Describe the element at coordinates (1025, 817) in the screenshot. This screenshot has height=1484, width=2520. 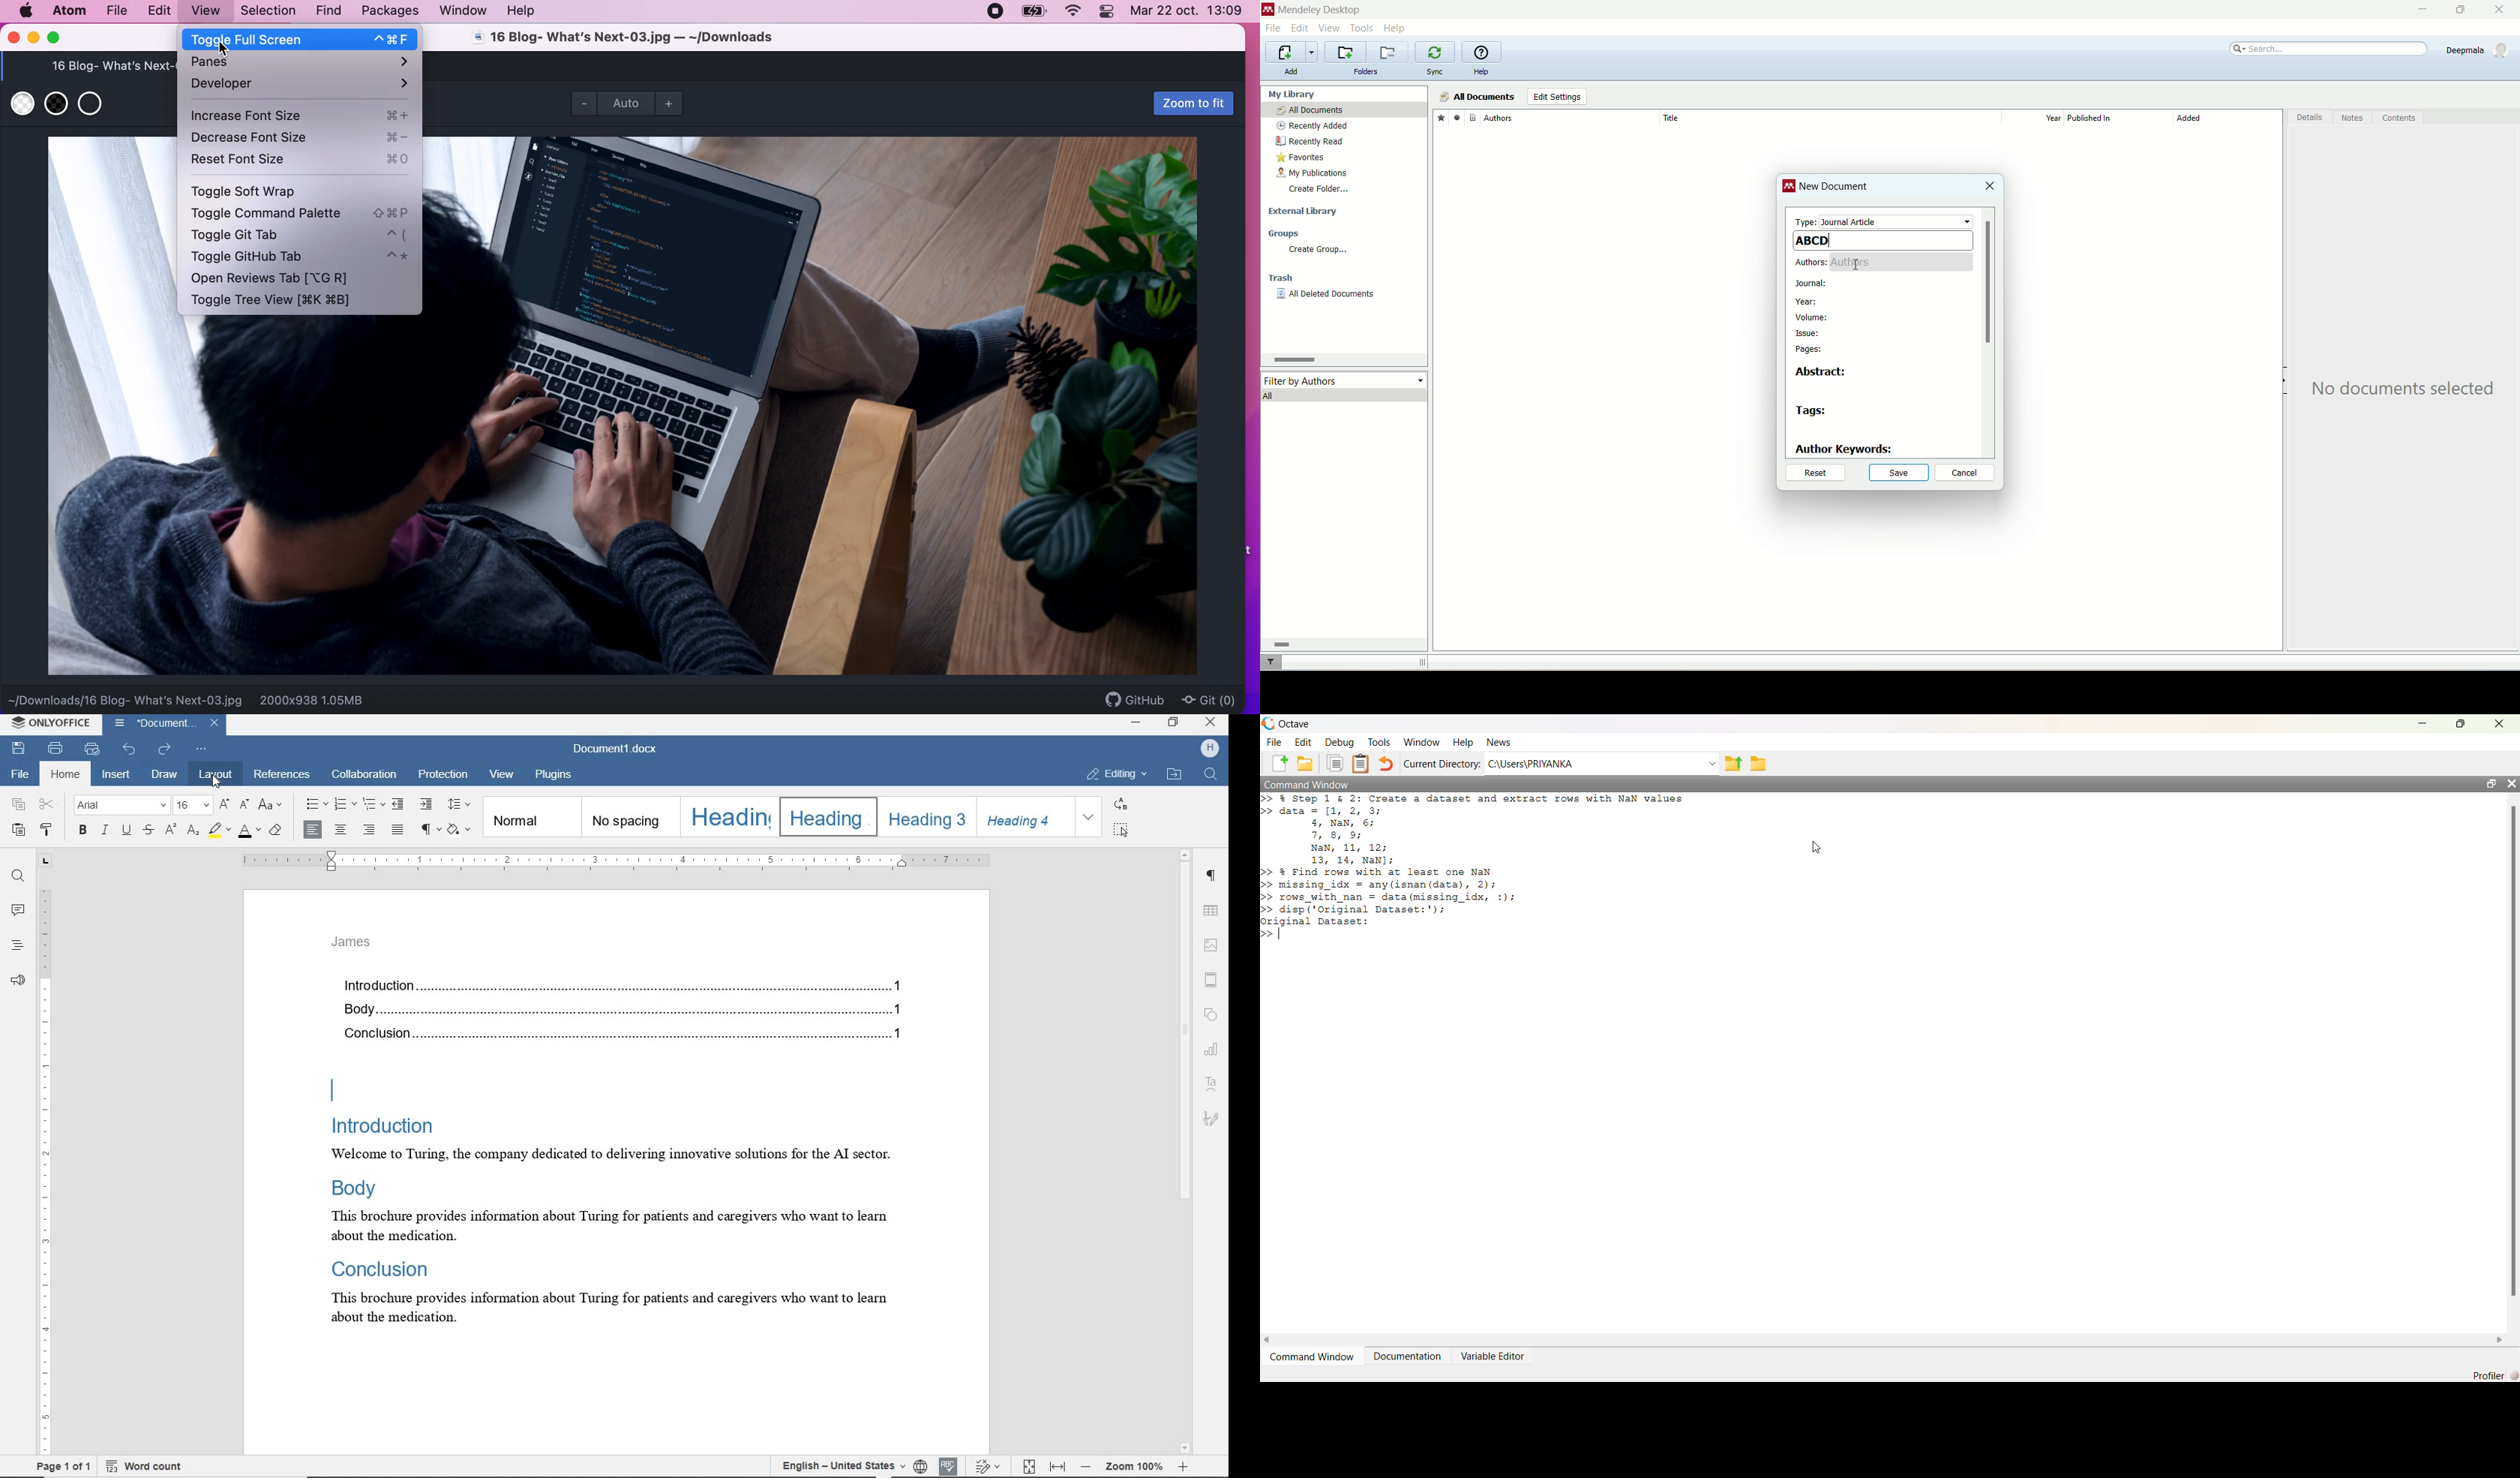
I see `HEADING 4` at that location.